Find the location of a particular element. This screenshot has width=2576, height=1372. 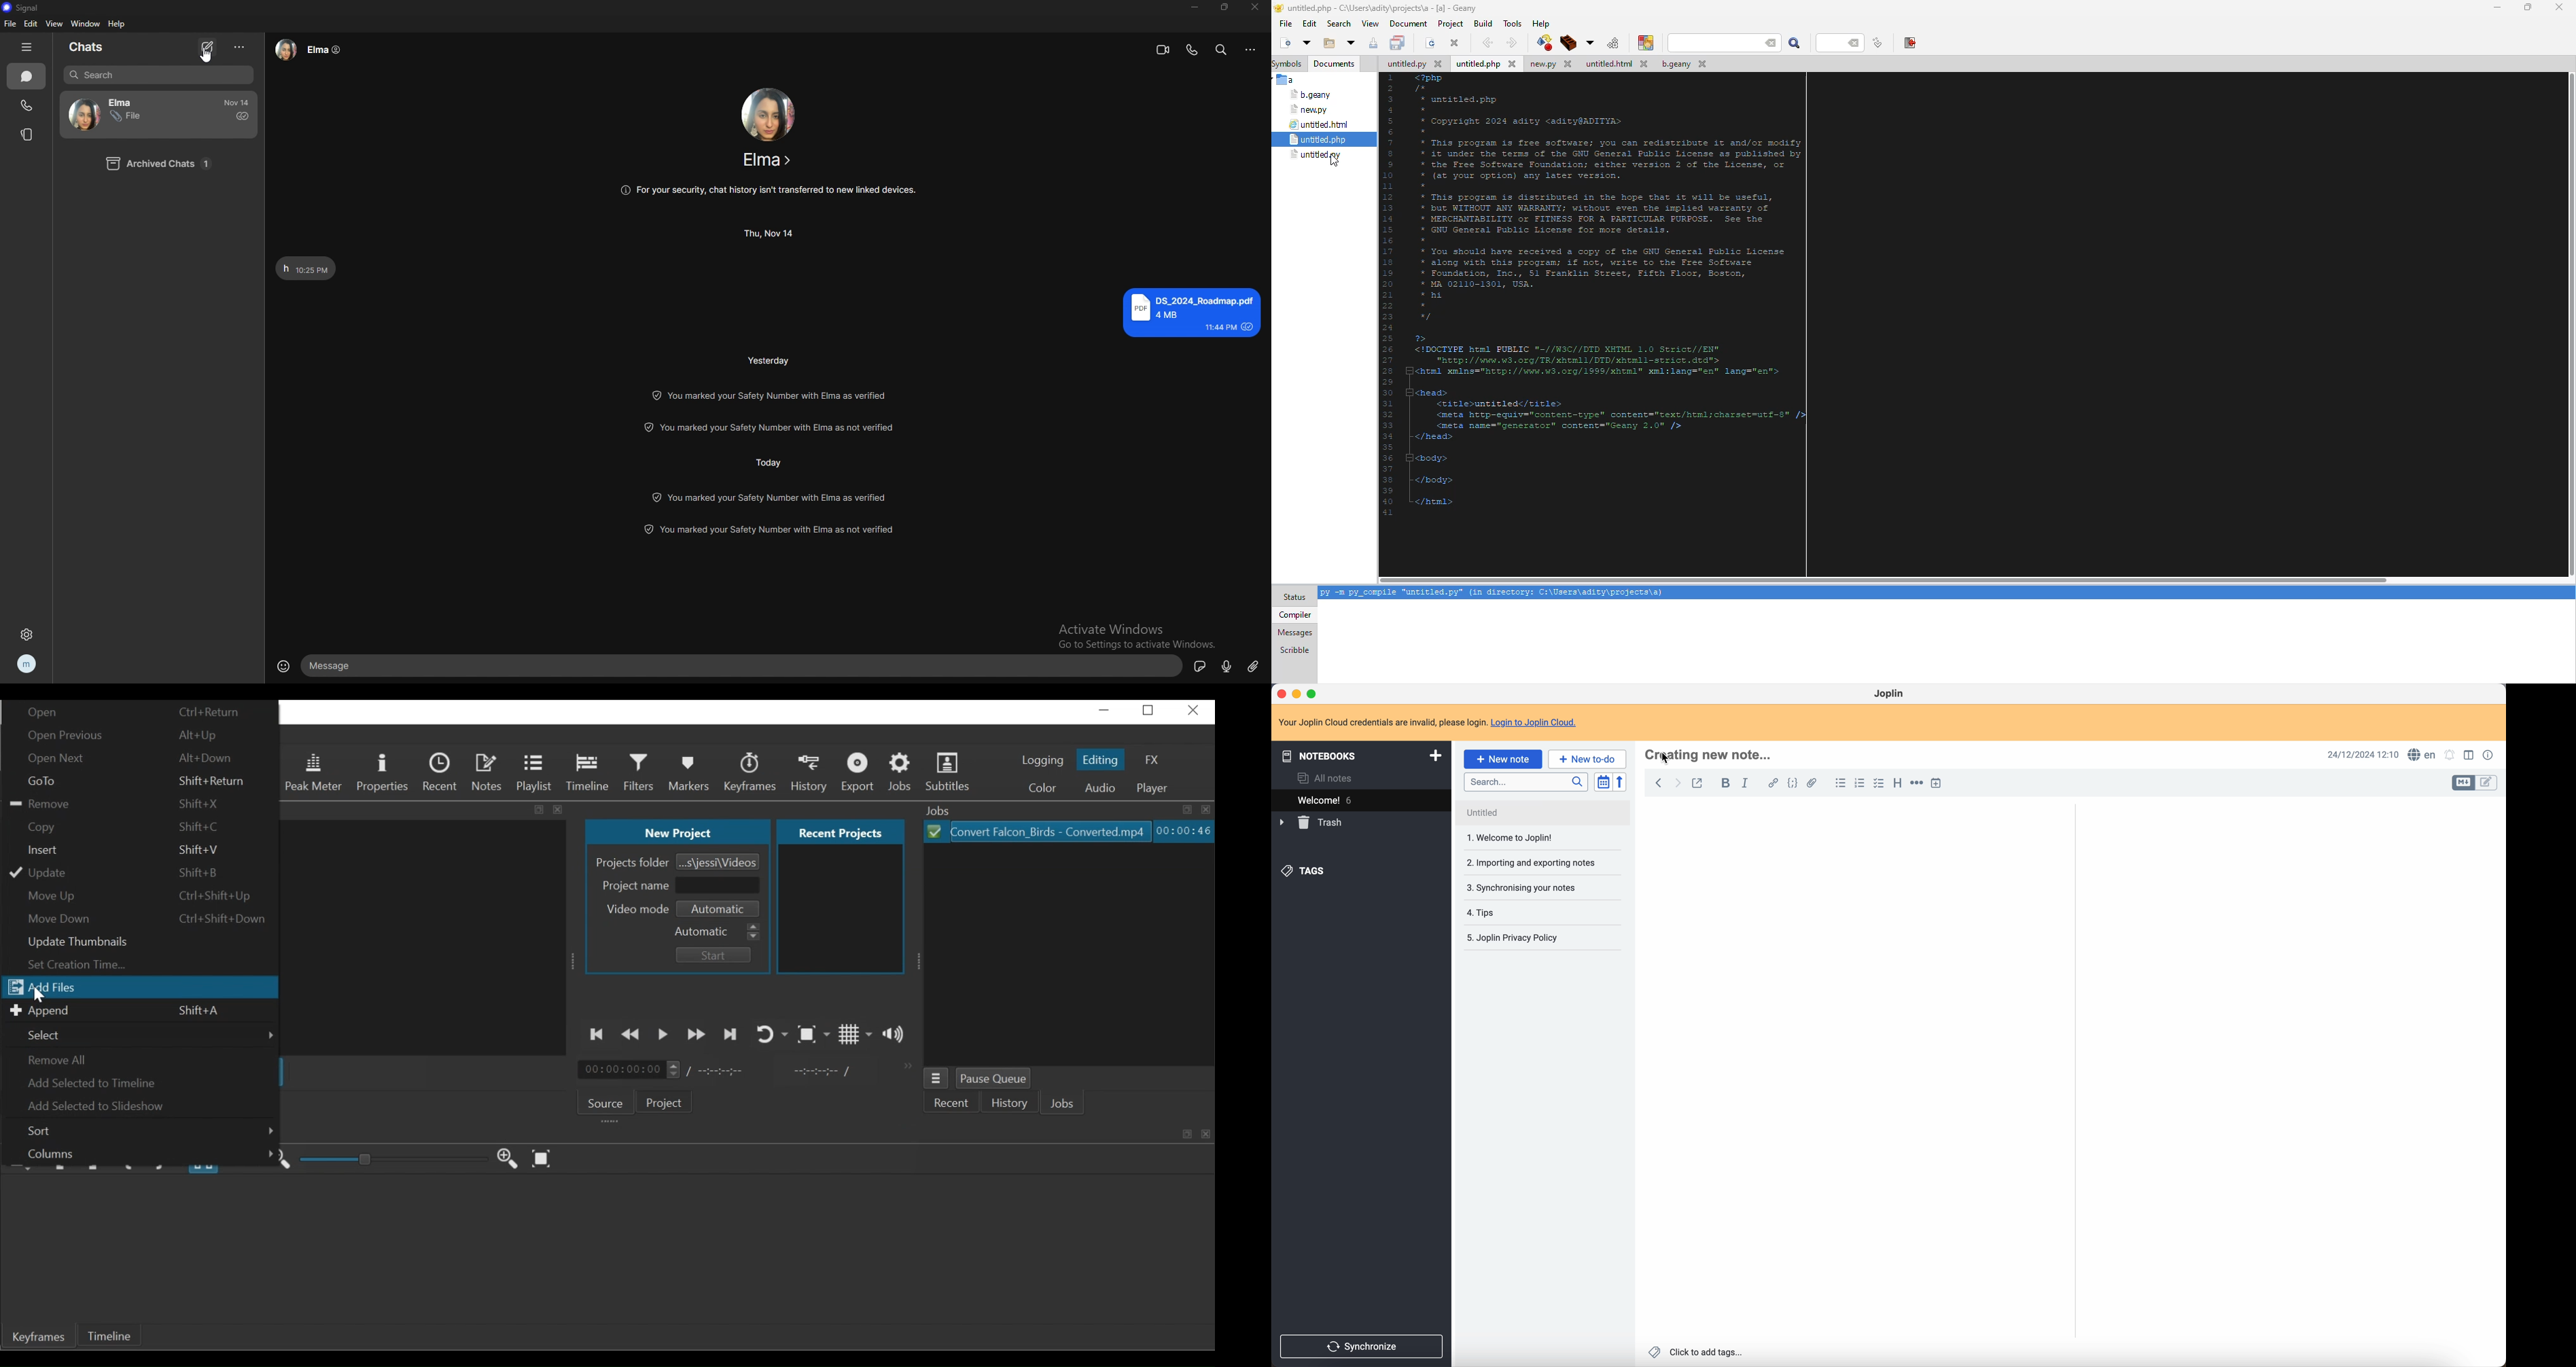

insert time is located at coordinates (1938, 783).